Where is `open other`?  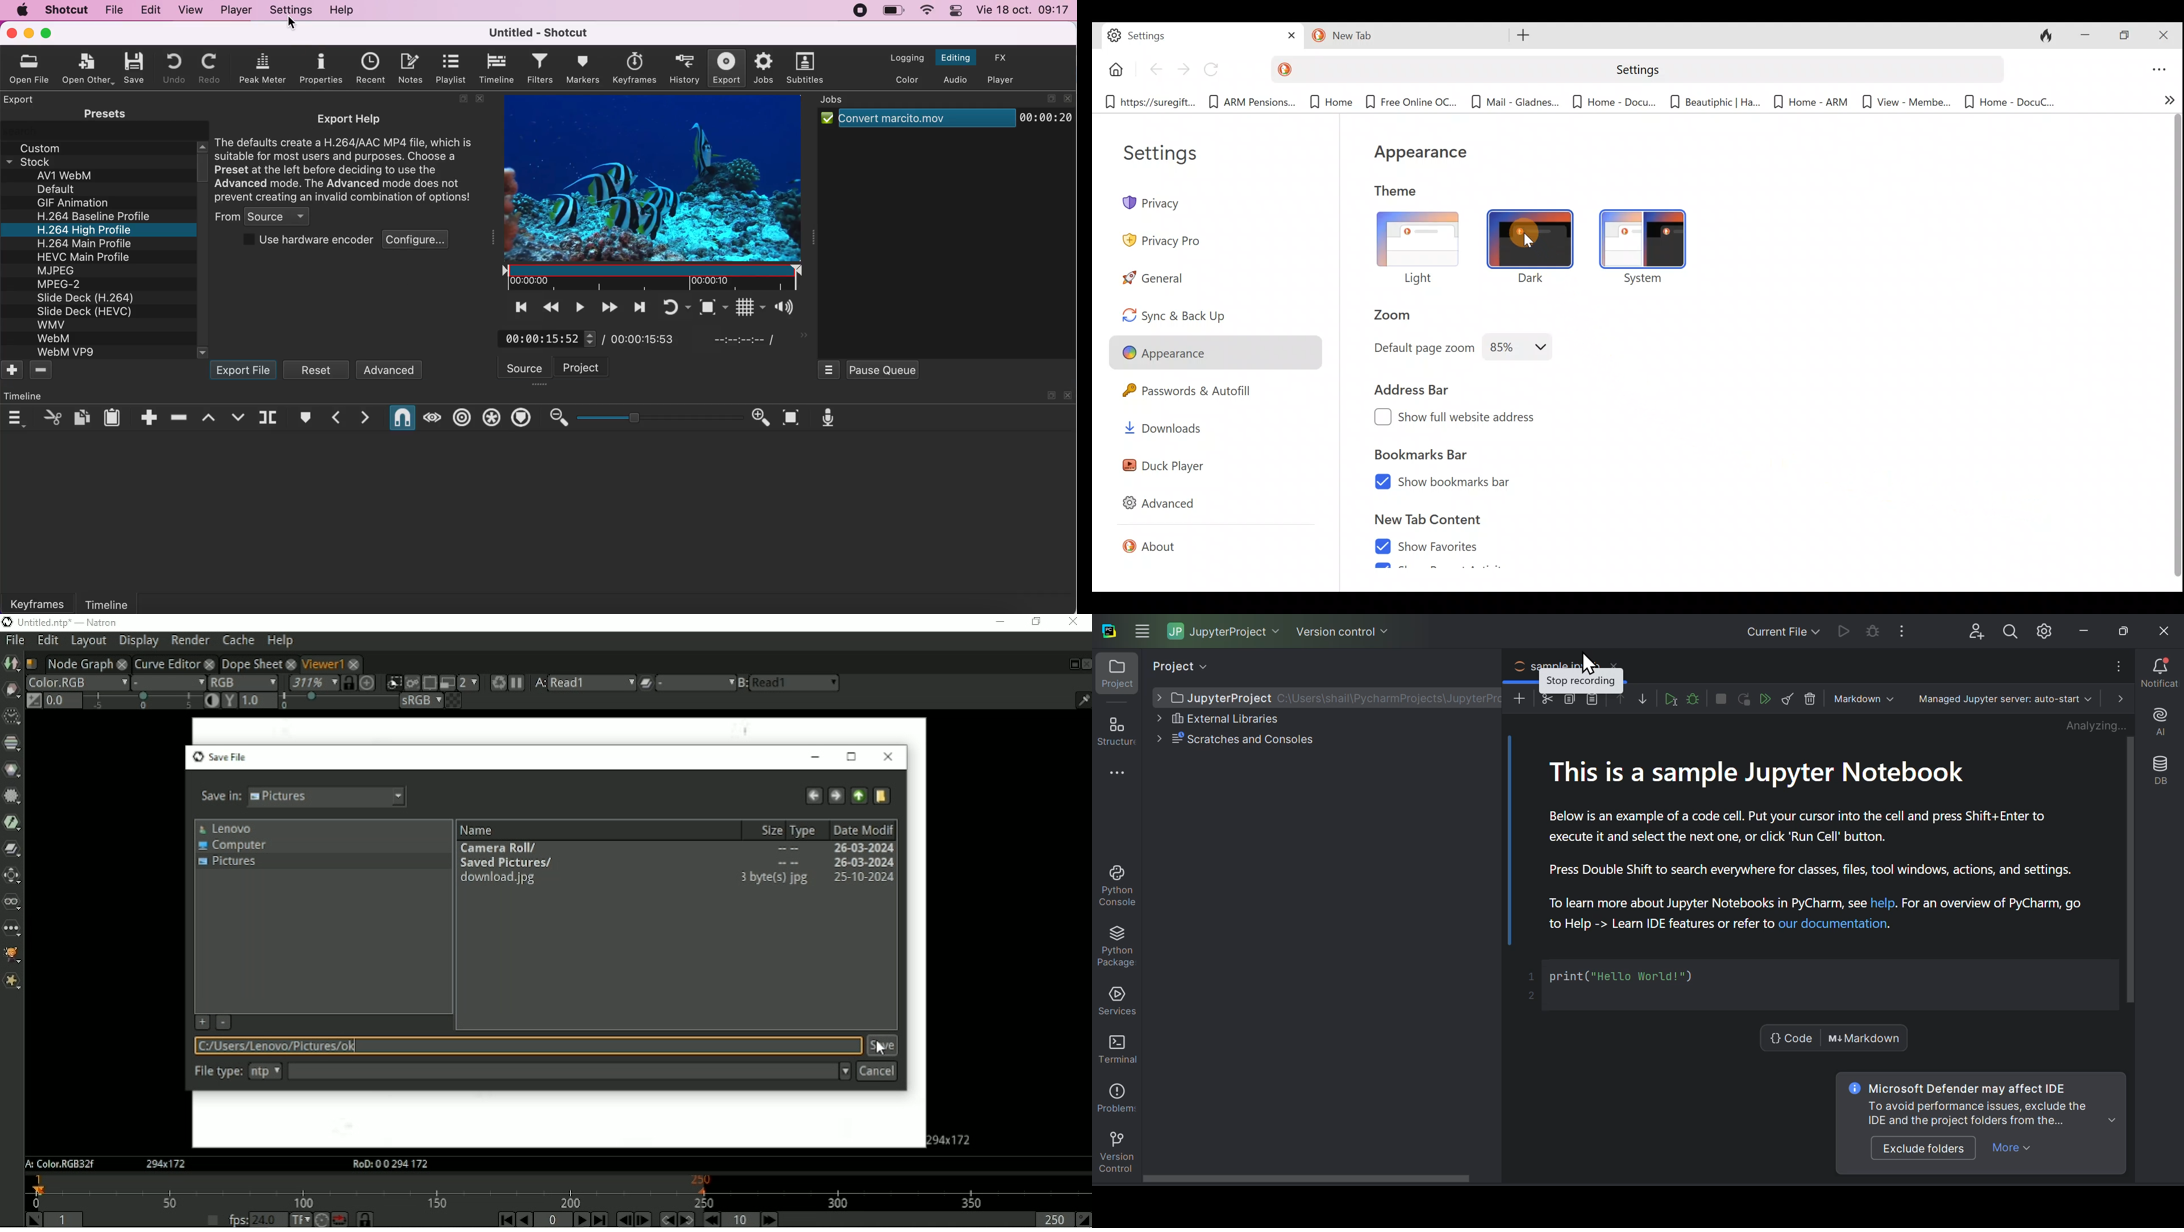 open other is located at coordinates (89, 67).